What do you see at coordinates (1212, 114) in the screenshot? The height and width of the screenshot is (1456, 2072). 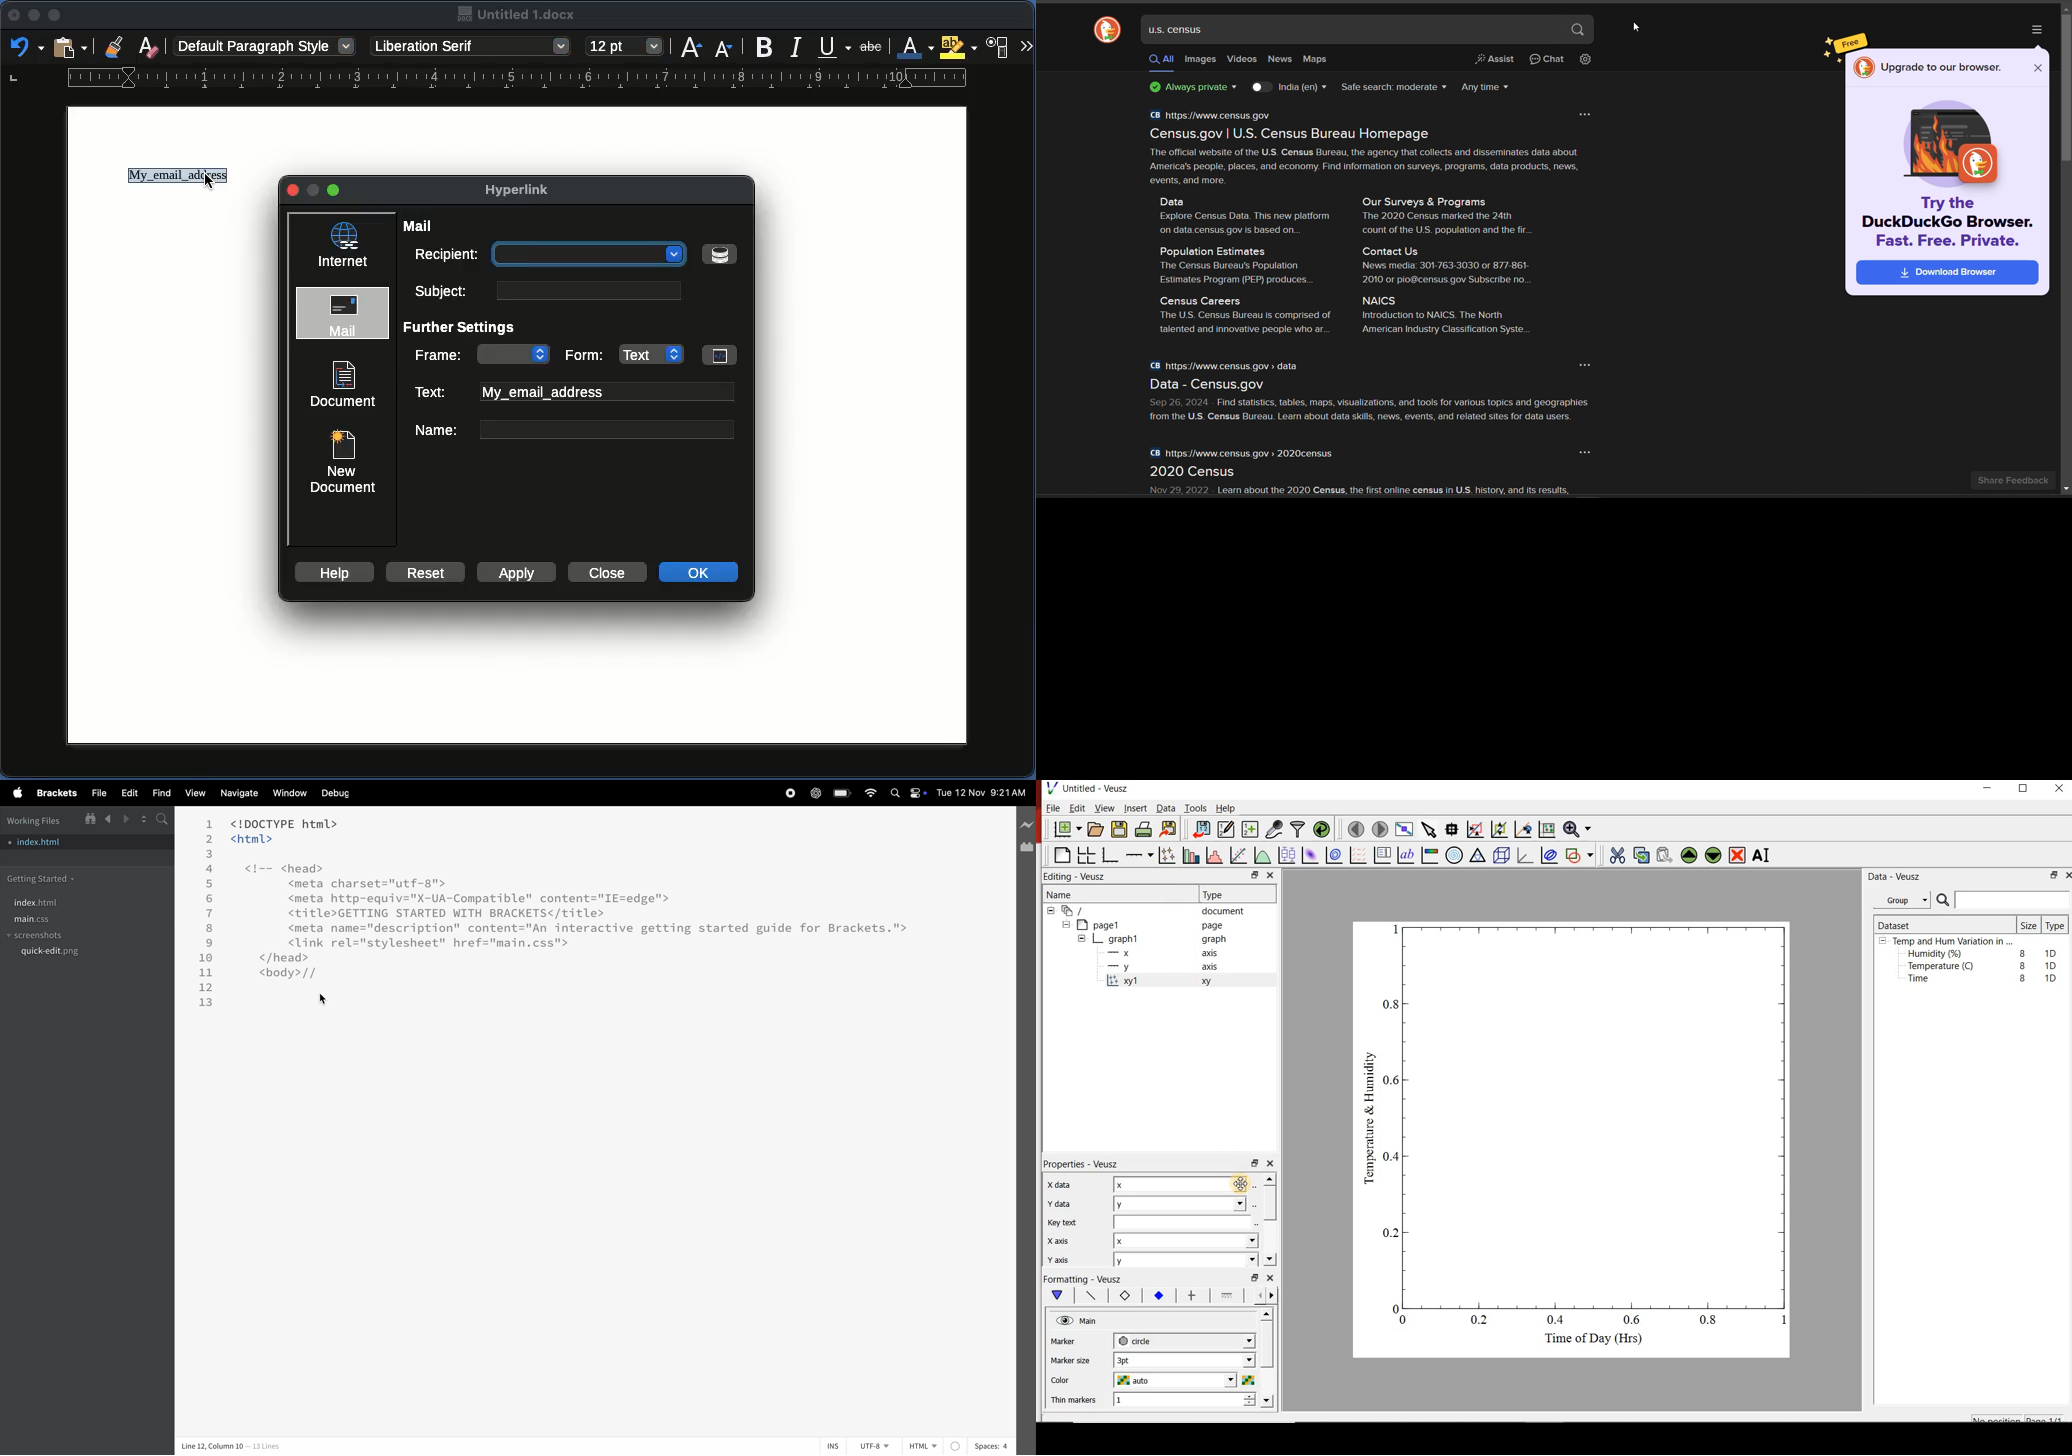 I see `census.gov url` at bounding box center [1212, 114].